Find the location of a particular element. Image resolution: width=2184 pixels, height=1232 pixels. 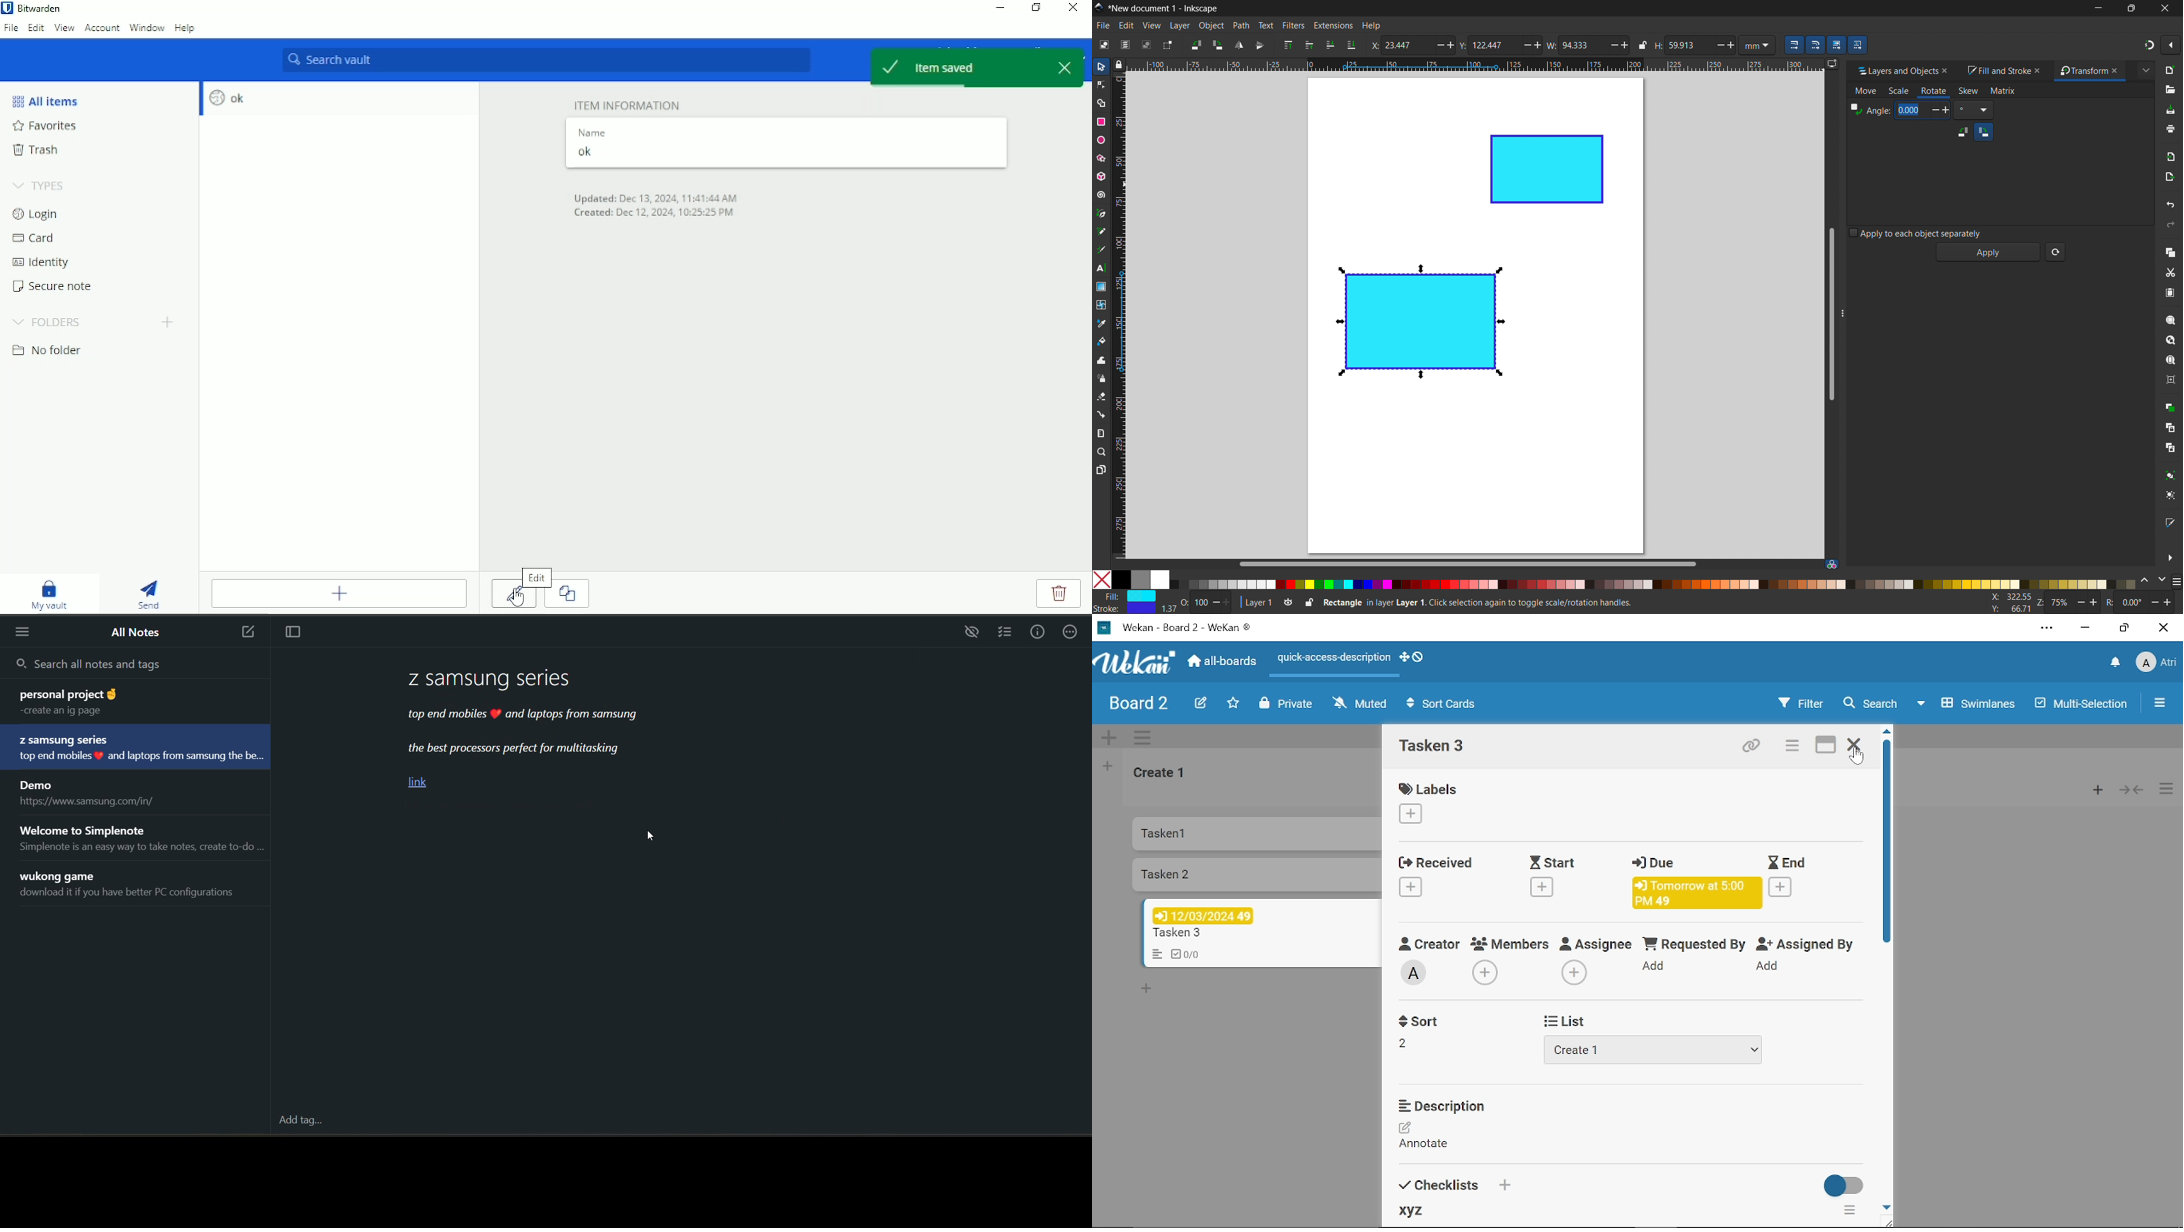

when scaling objects, scale the stroke width by same proportion is located at coordinates (1794, 45).